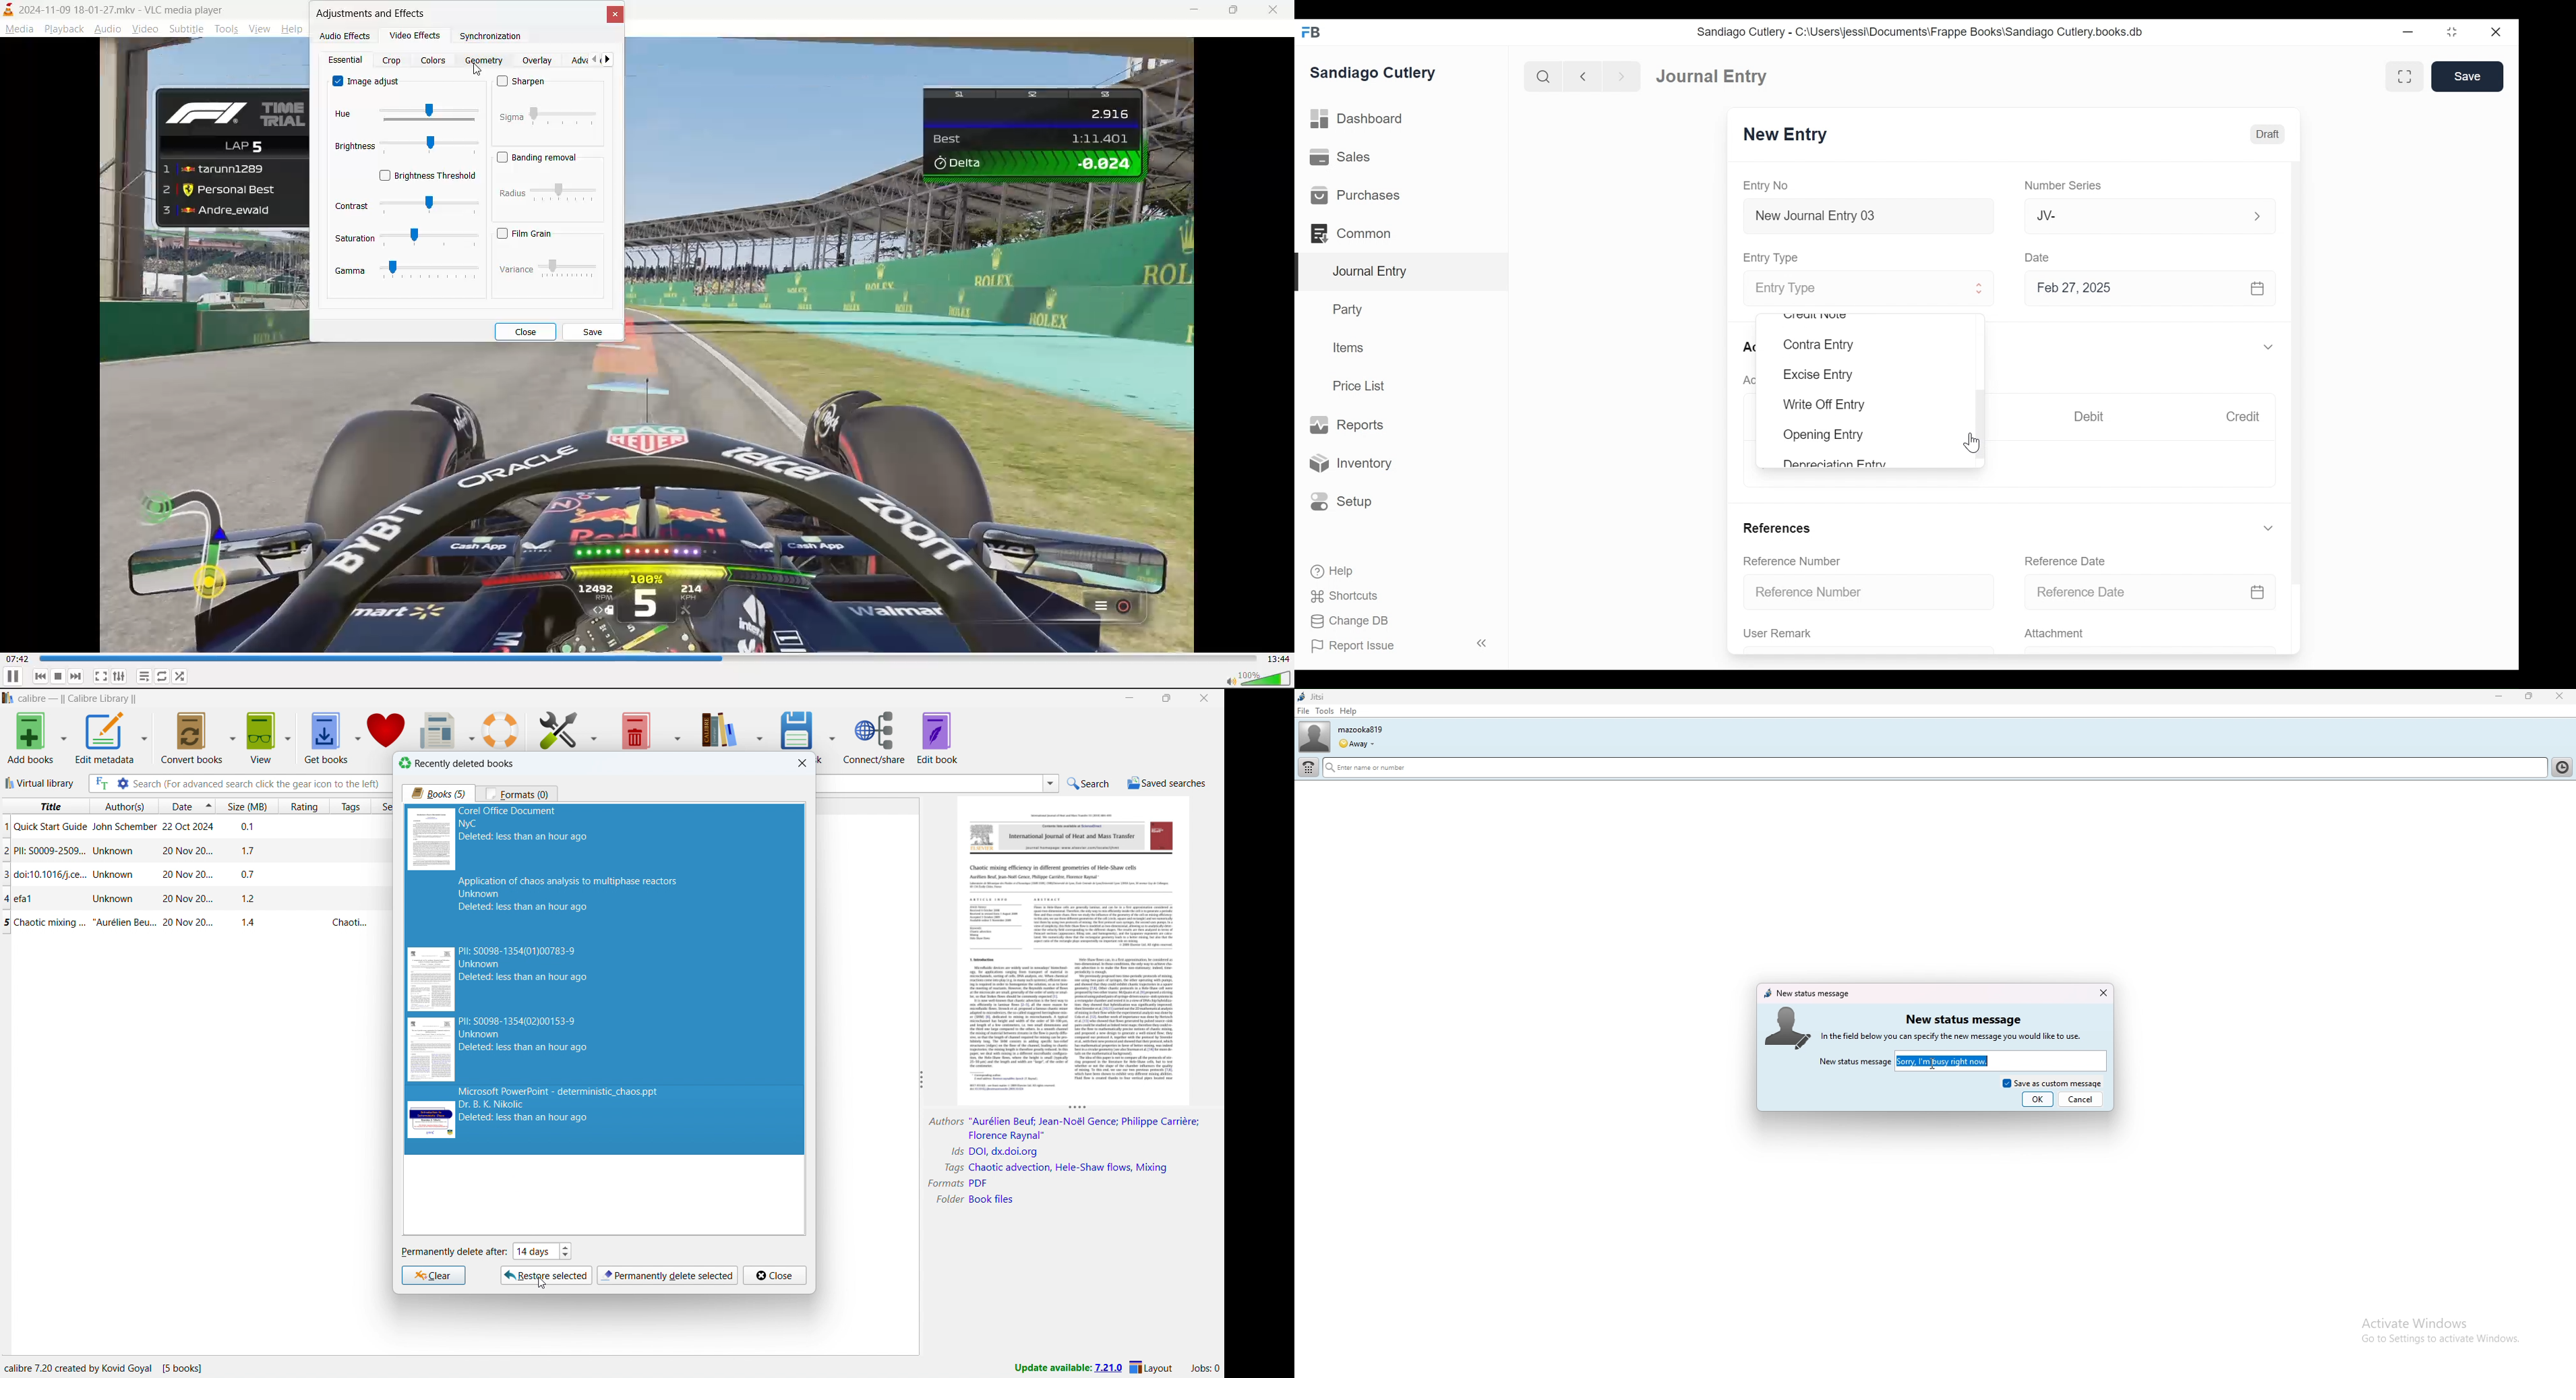 The height and width of the screenshot is (1400, 2576). I want to click on Excise Entry, so click(1819, 374).